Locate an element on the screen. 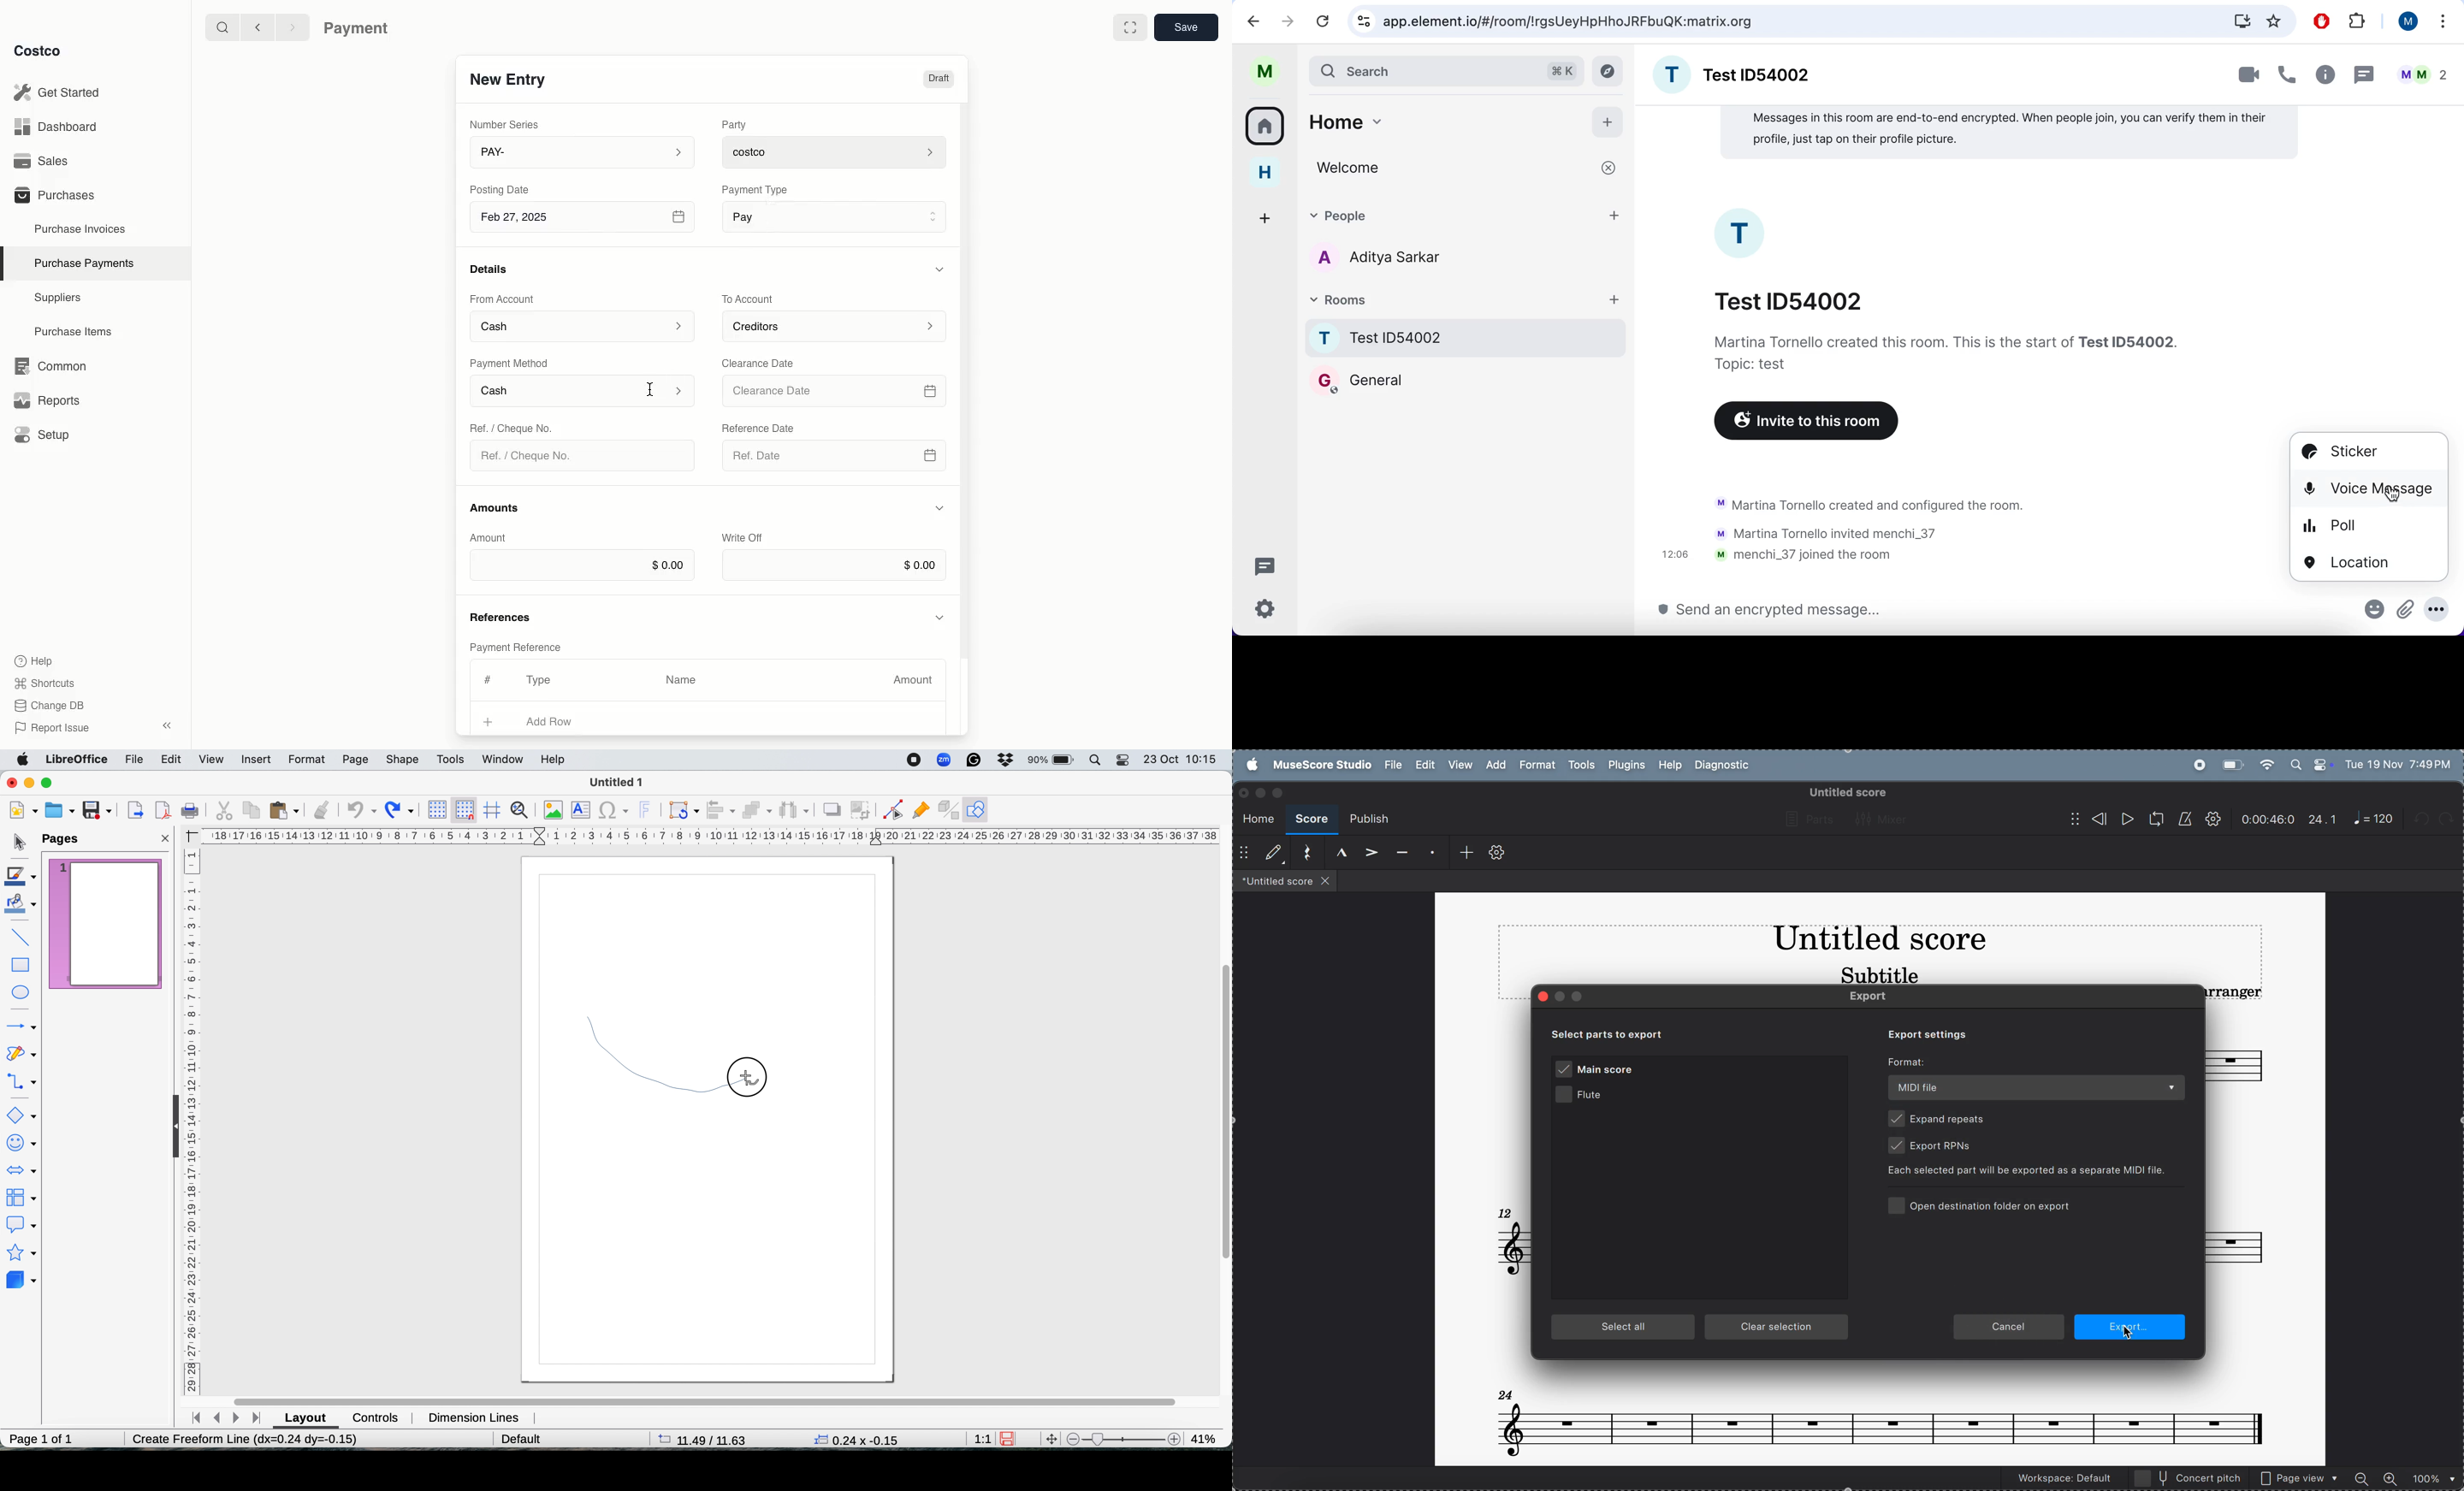 This screenshot has width=2464, height=1512. mixer is located at coordinates (1884, 819).